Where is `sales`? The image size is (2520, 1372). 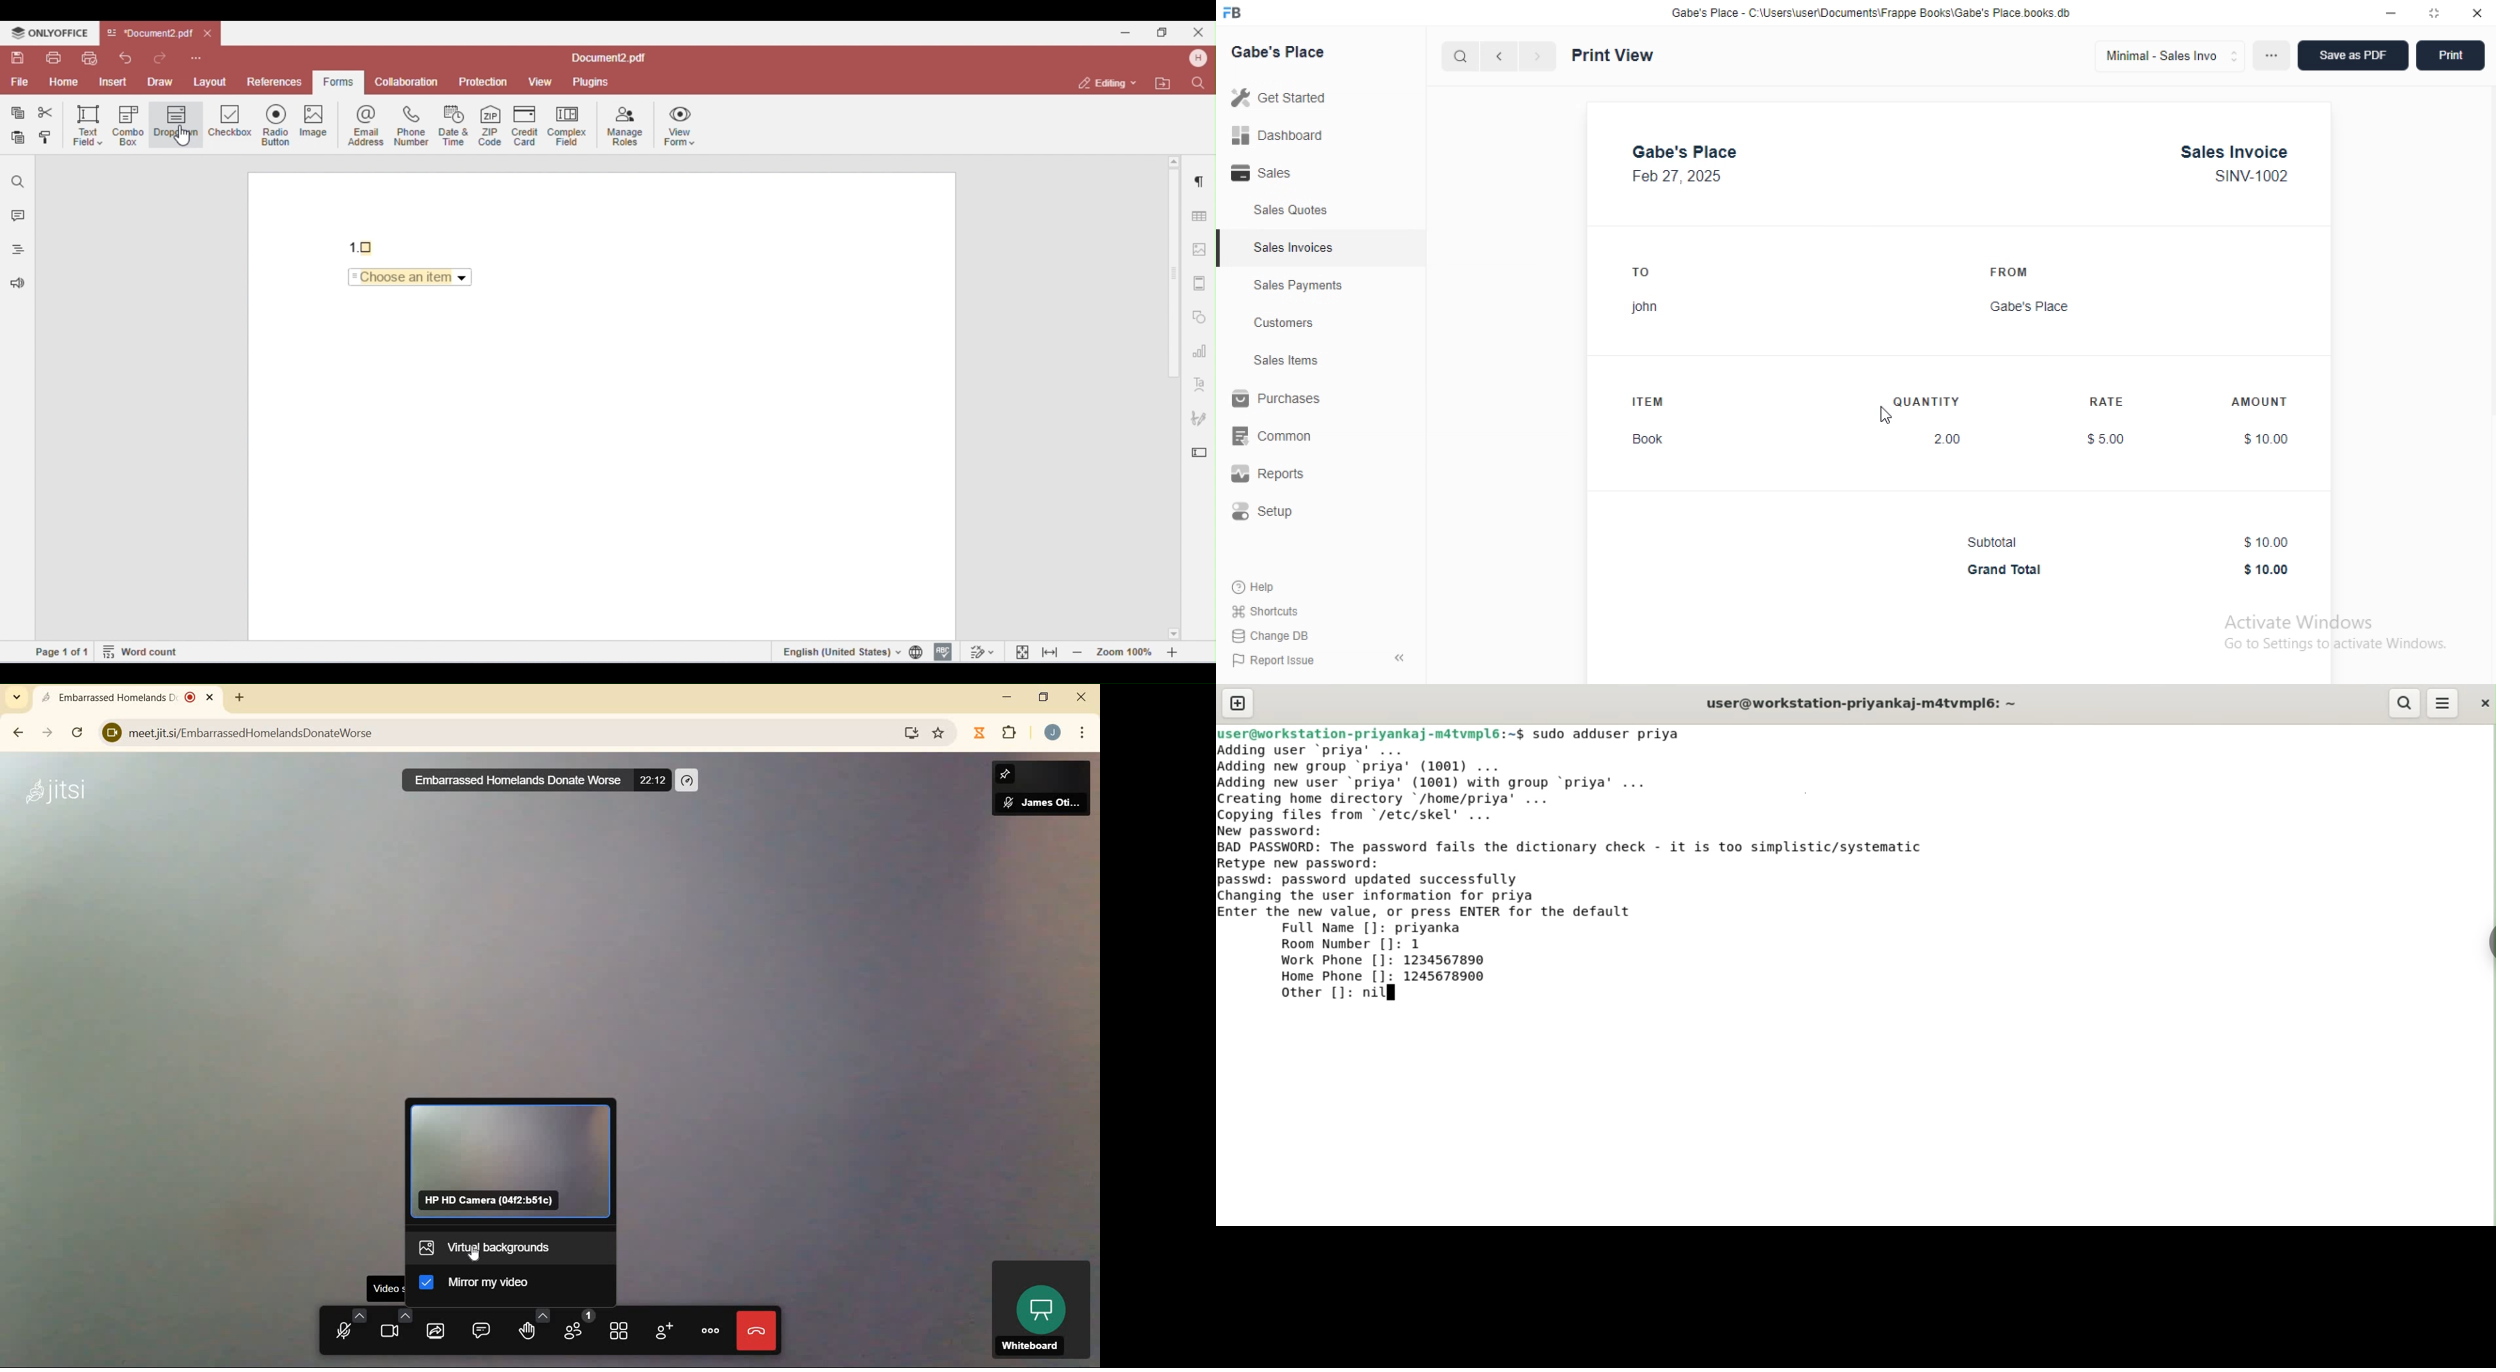
sales is located at coordinates (1264, 172).